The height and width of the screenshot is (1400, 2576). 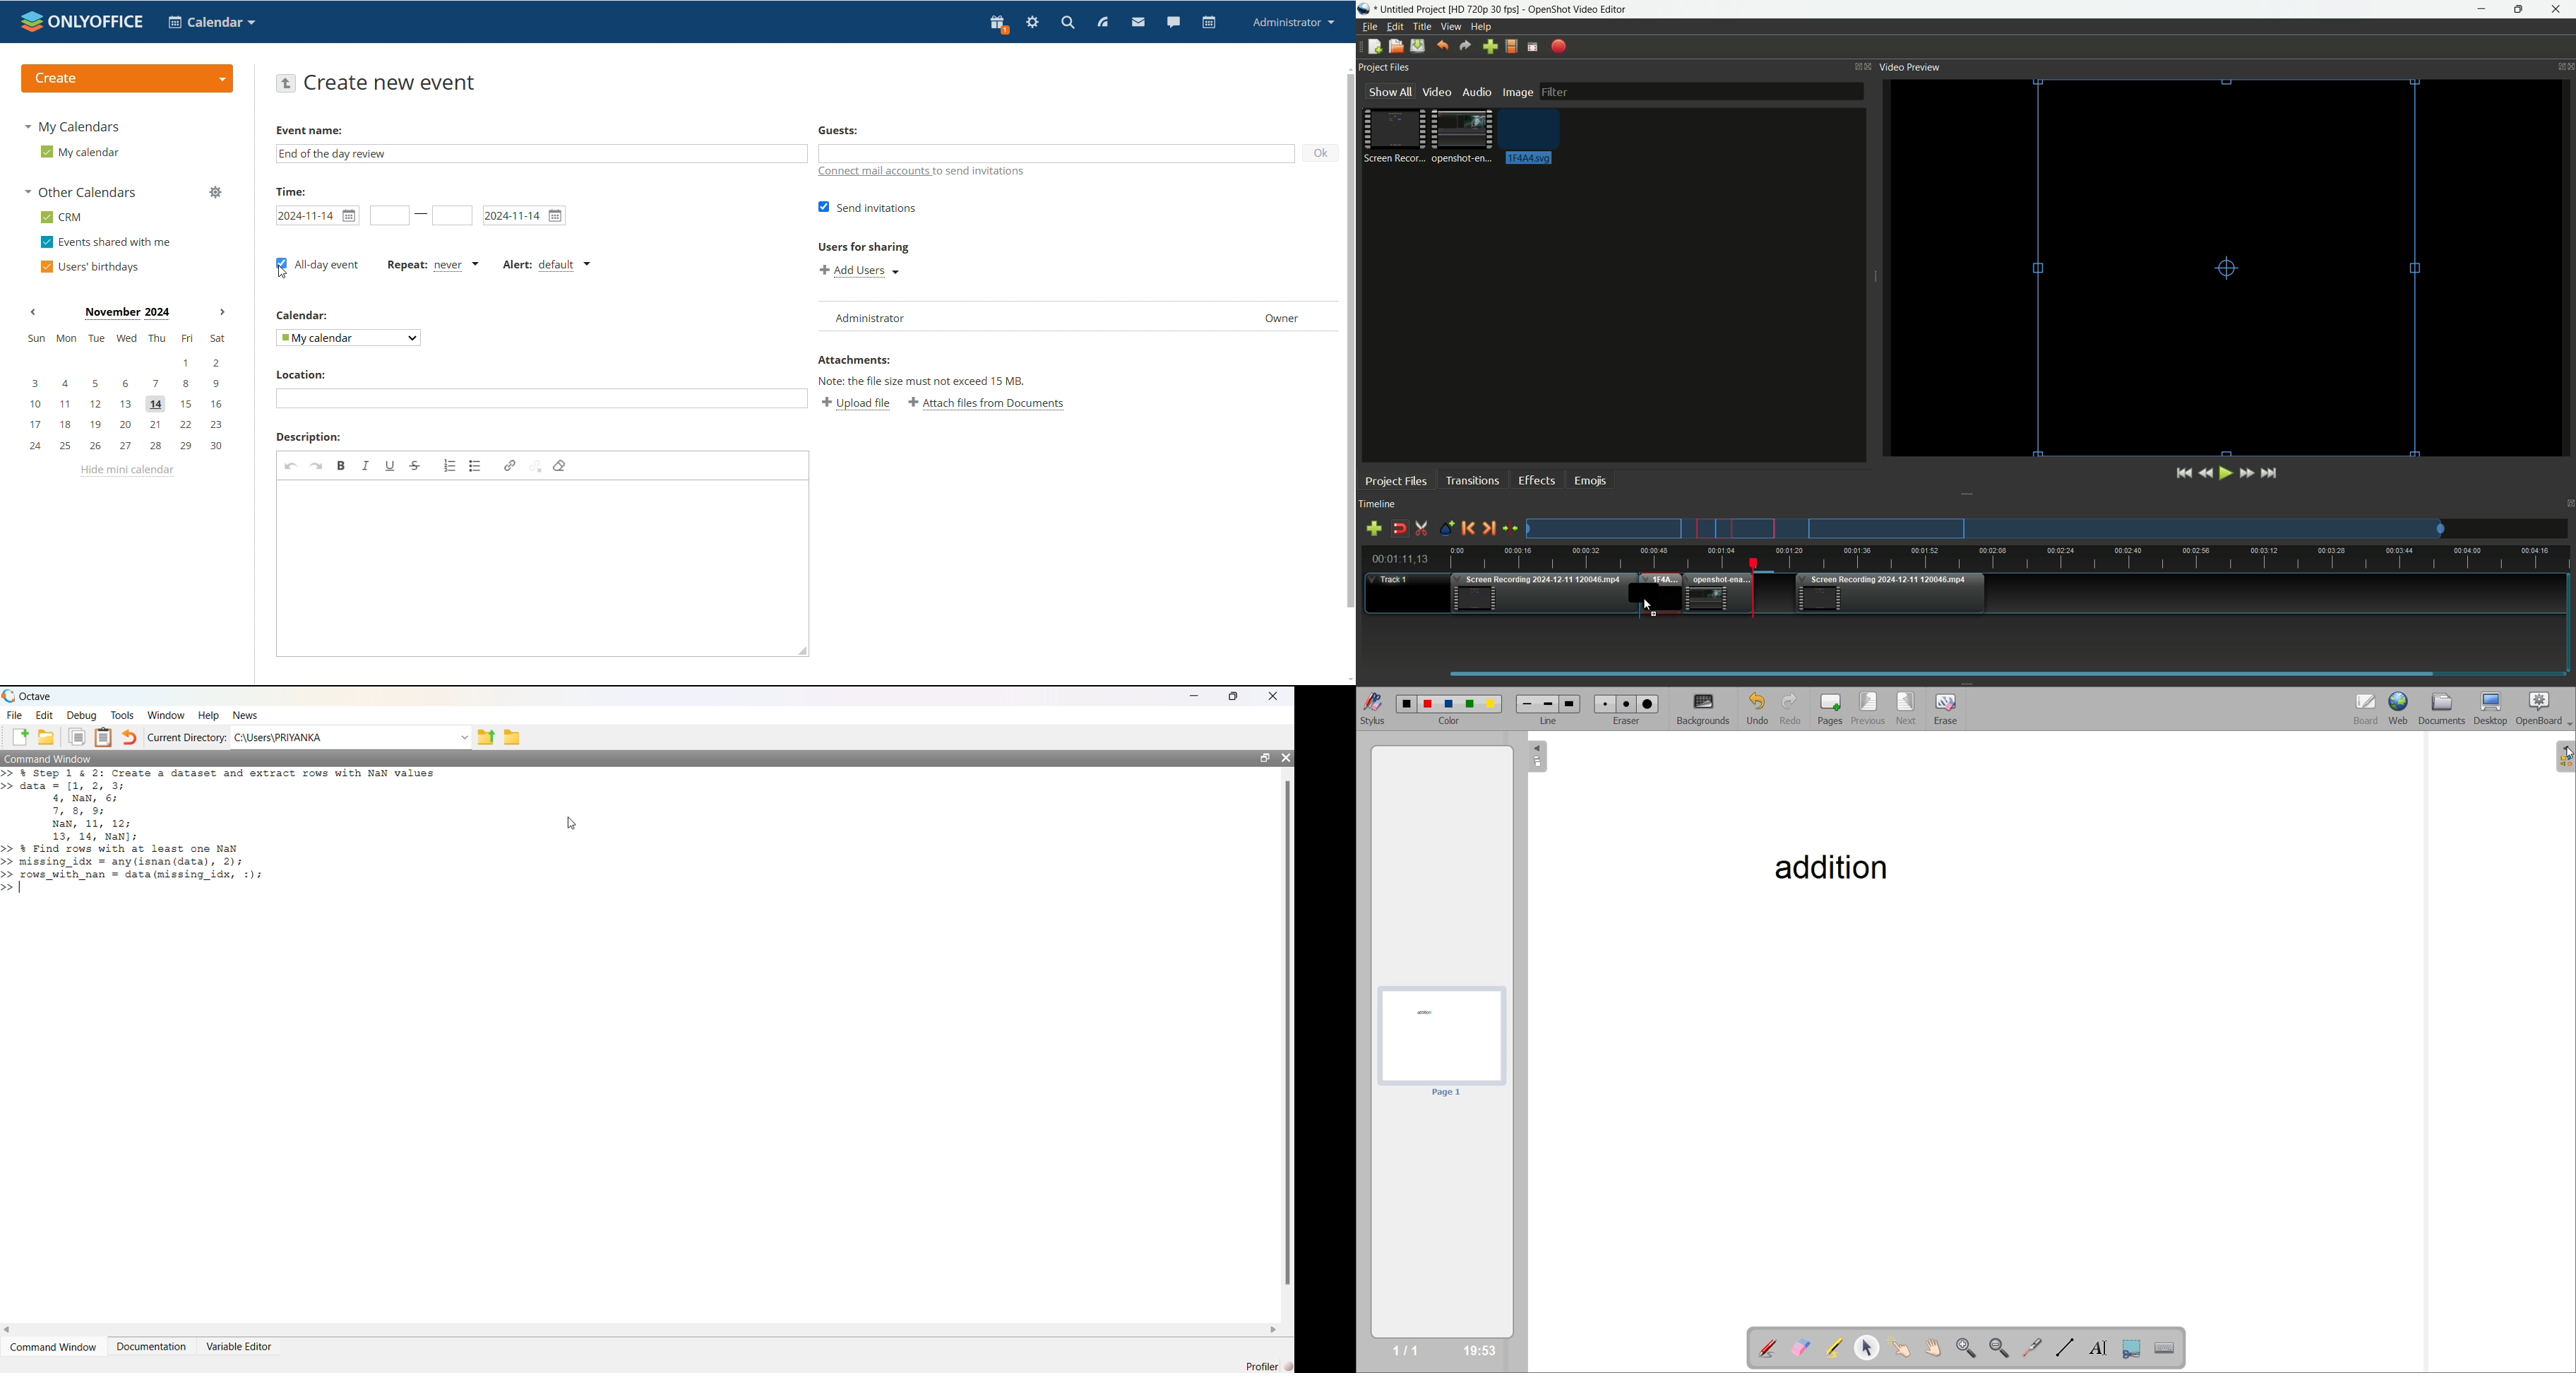 What do you see at coordinates (77, 737) in the screenshot?
I see `Duplicate` at bounding box center [77, 737].